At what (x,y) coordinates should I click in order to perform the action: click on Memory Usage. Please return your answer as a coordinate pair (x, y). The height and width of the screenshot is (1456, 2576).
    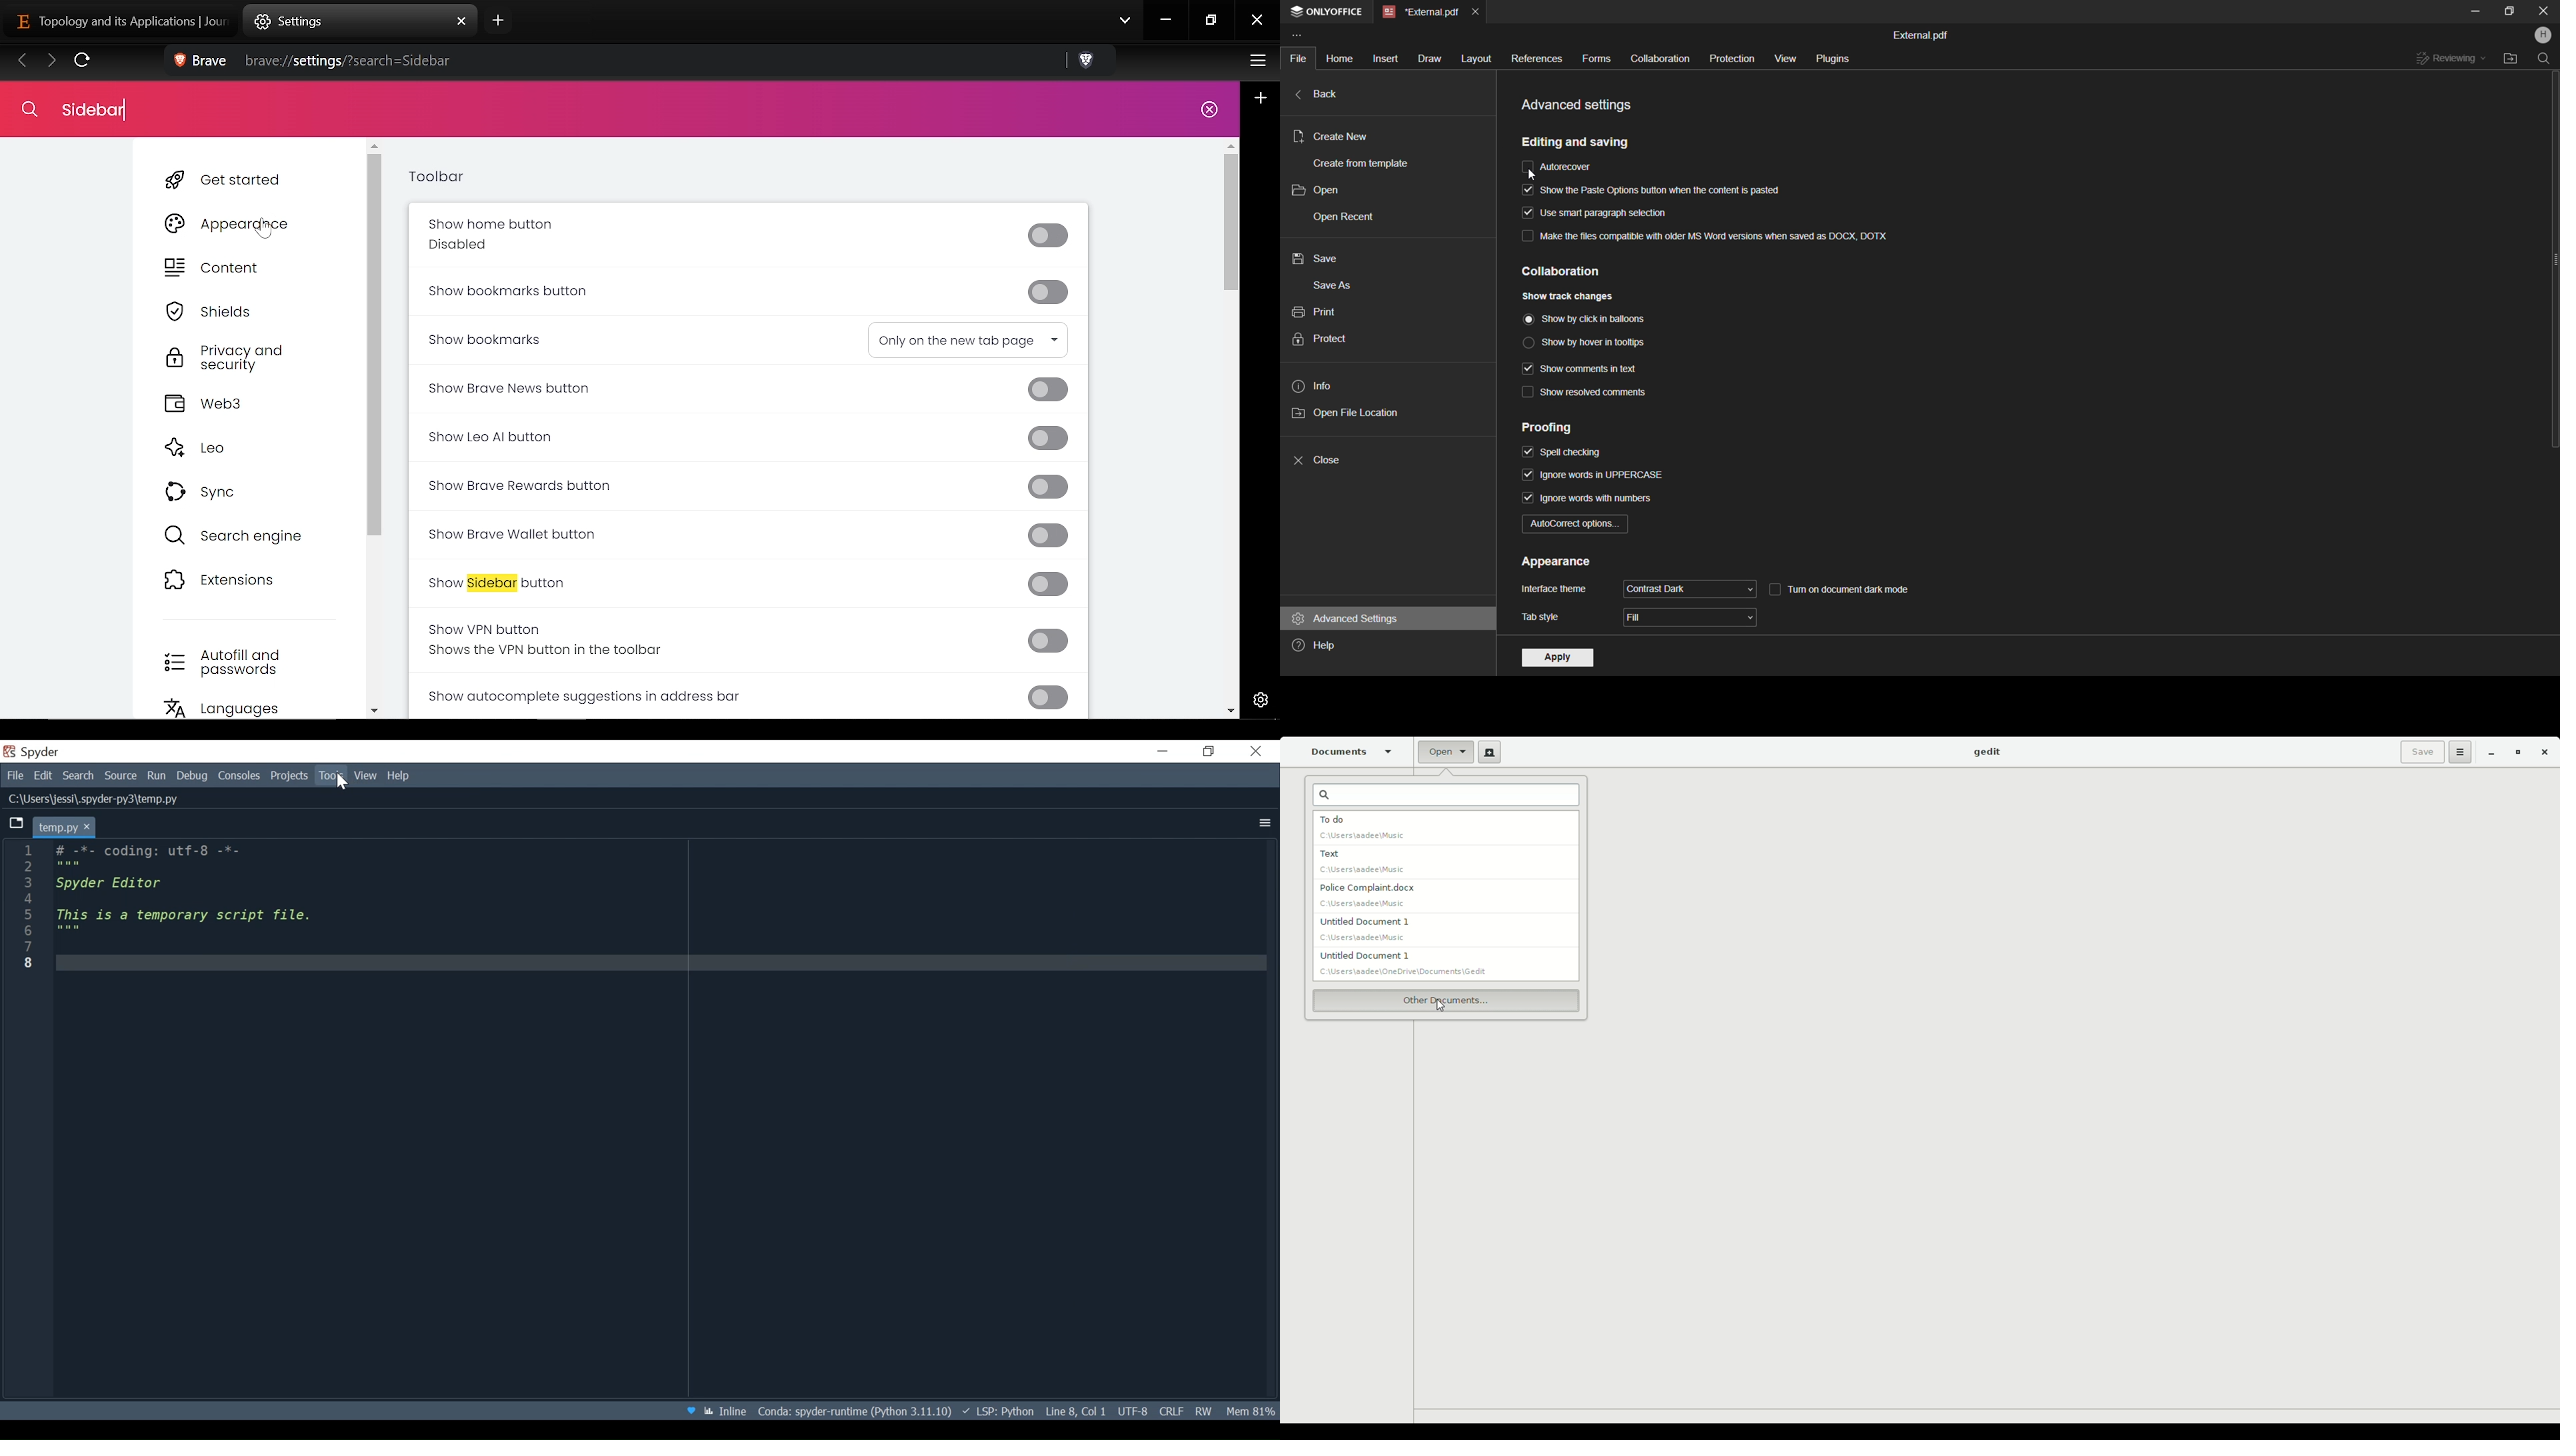
    Looking at the image, I should click on (1249, 1410).